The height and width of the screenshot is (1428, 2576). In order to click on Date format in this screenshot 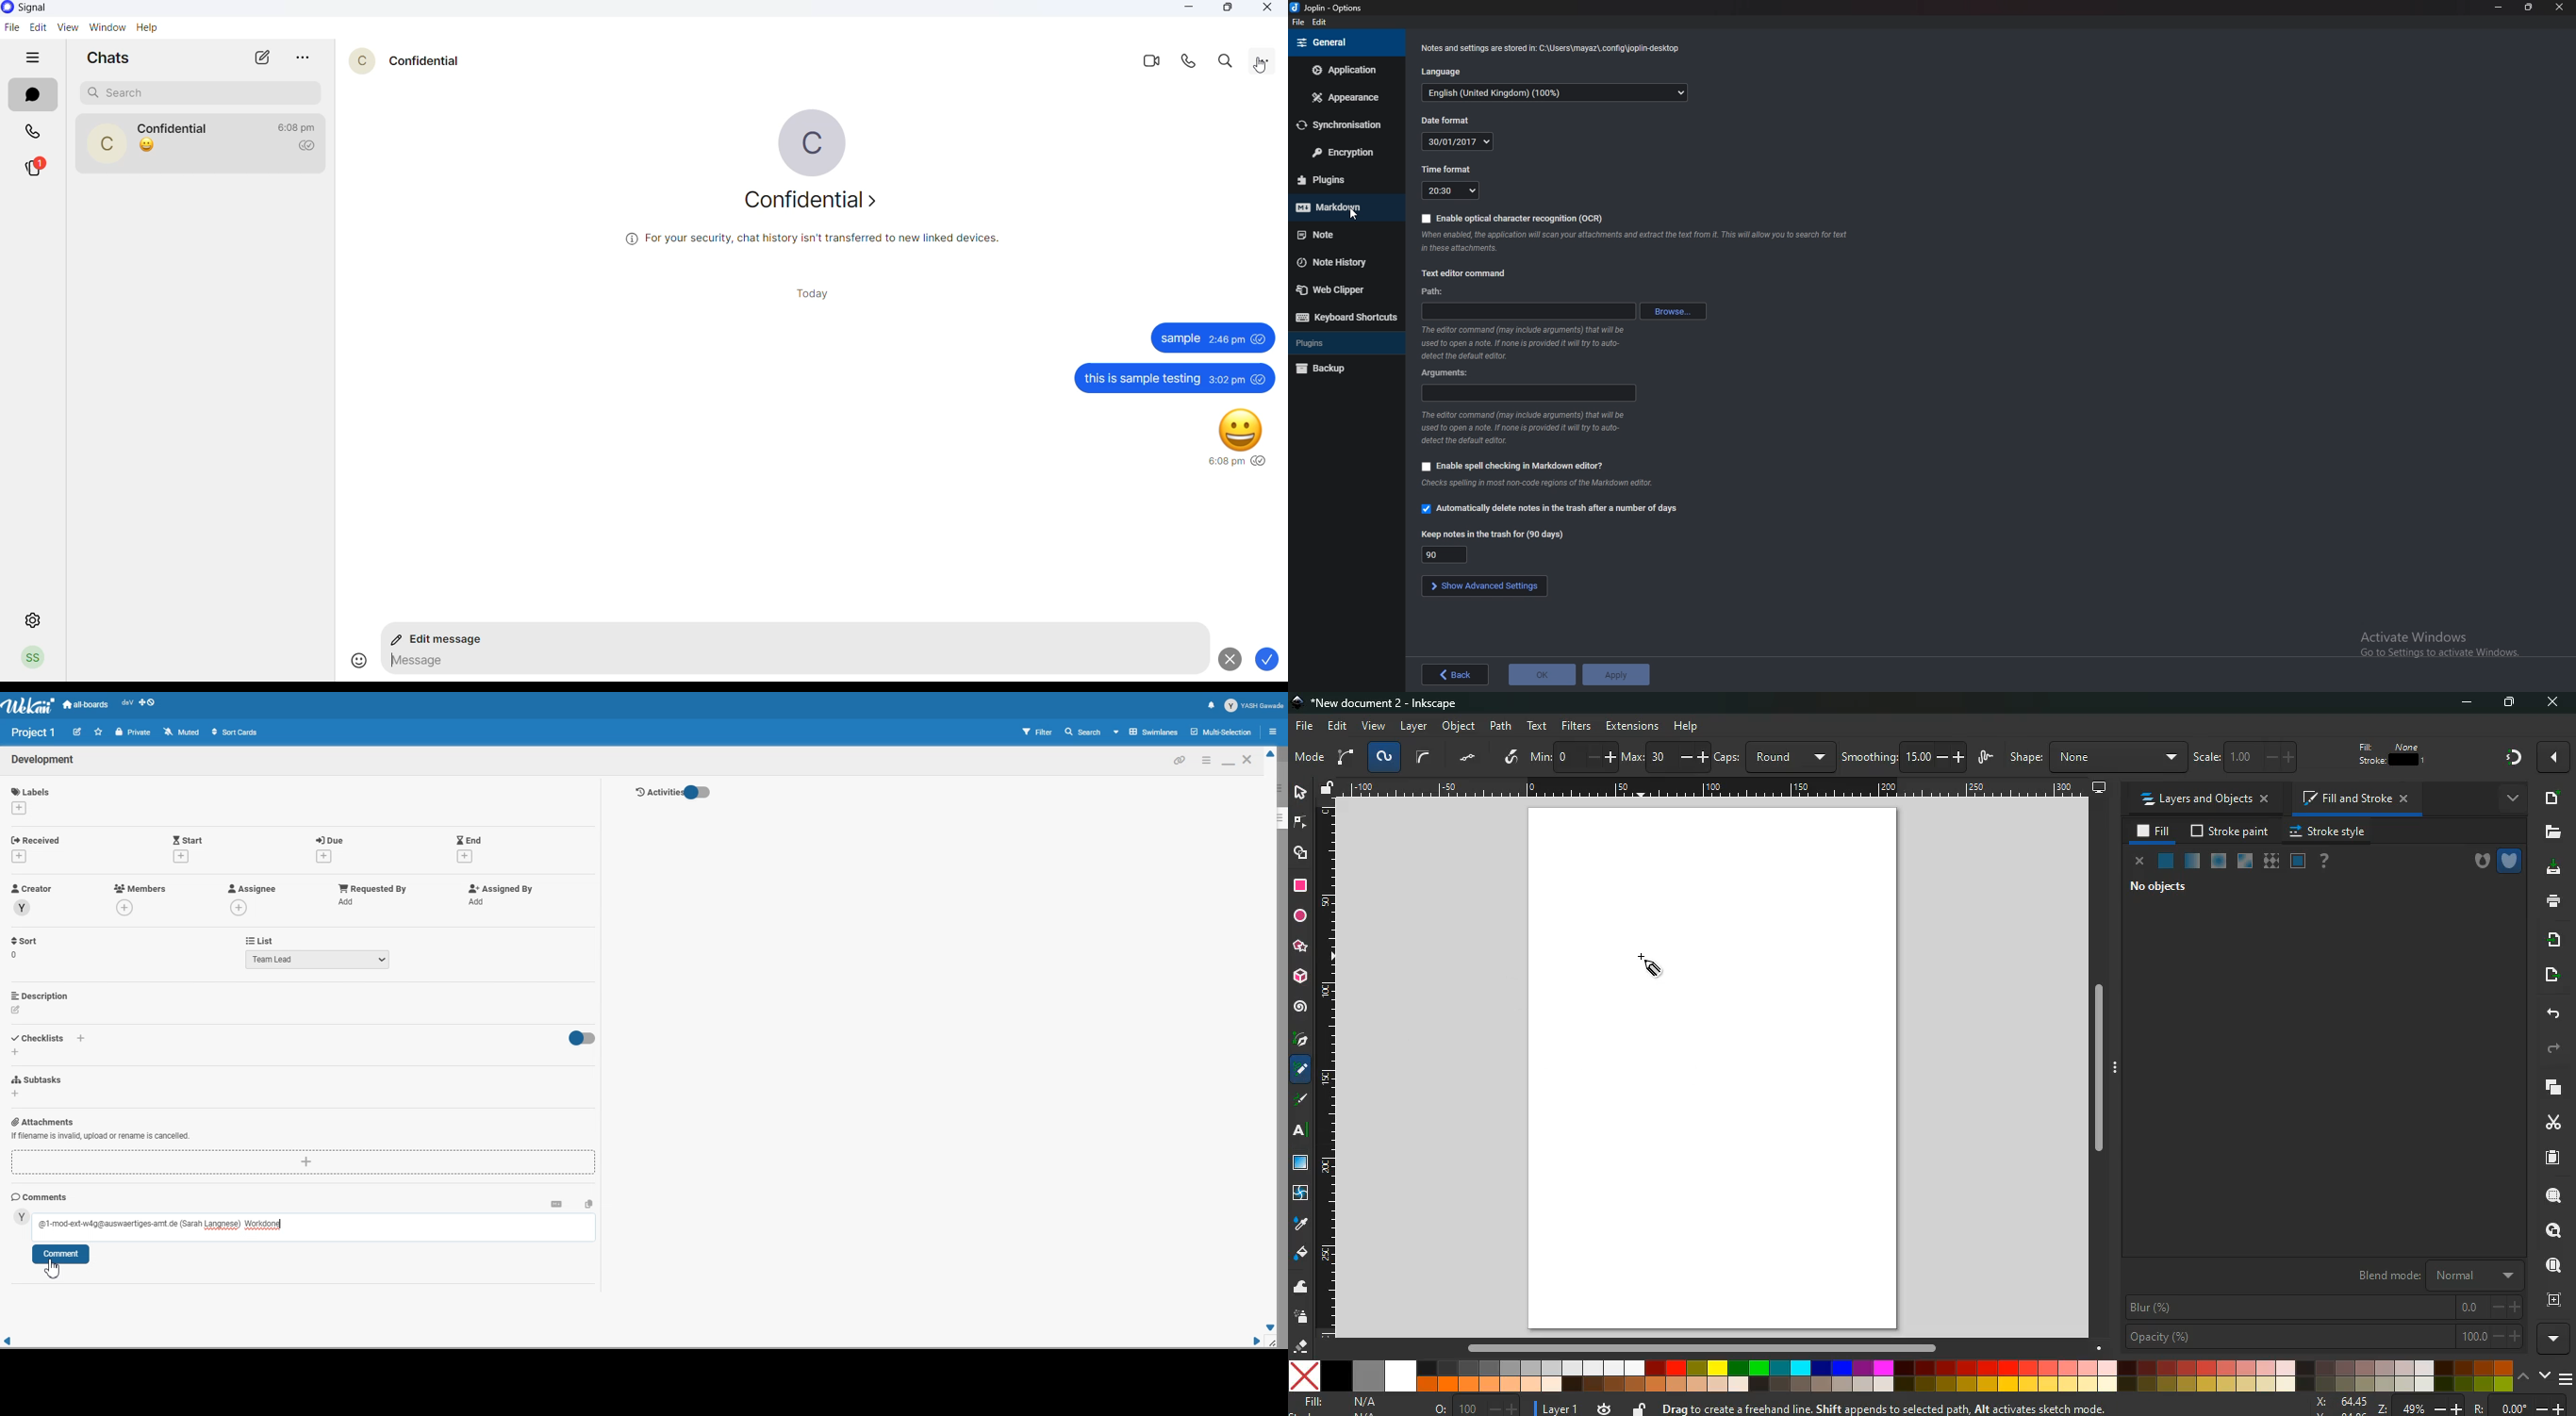, I will do `click(1447, 121)`.